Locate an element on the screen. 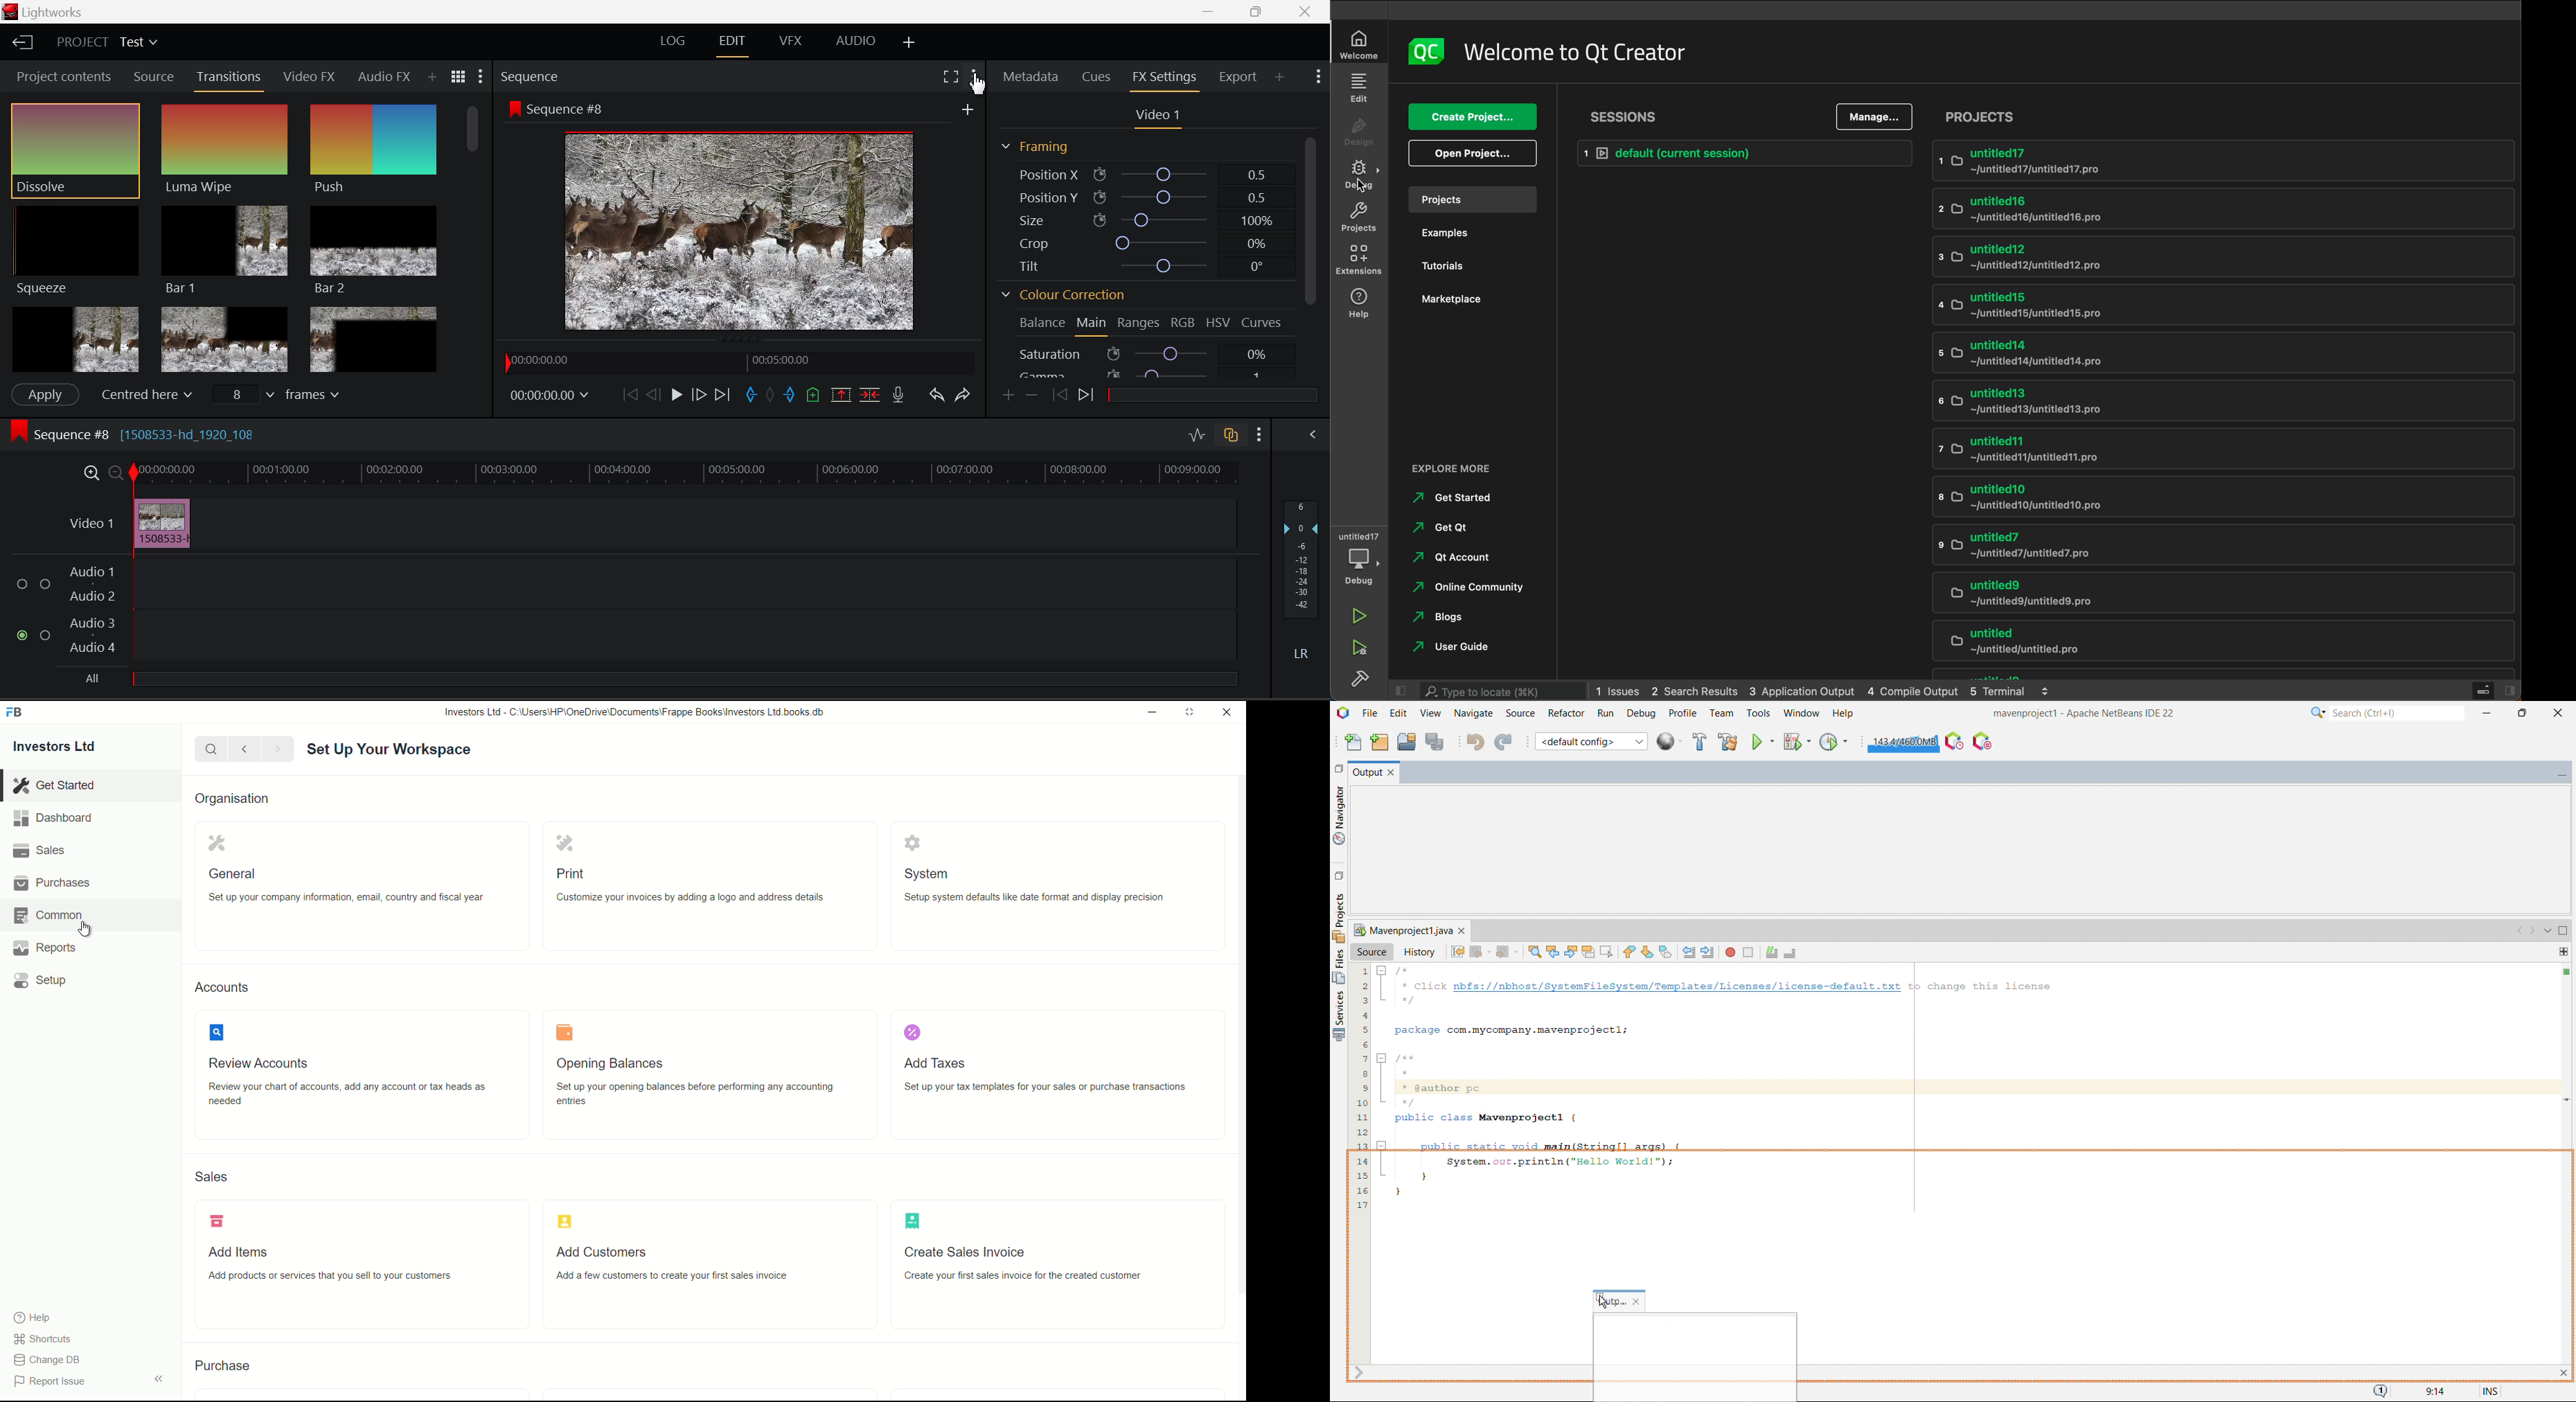 The height and width of the screenshot is (1428, 2576). Timeline Zoom Out is located at coordinates (115, 474).